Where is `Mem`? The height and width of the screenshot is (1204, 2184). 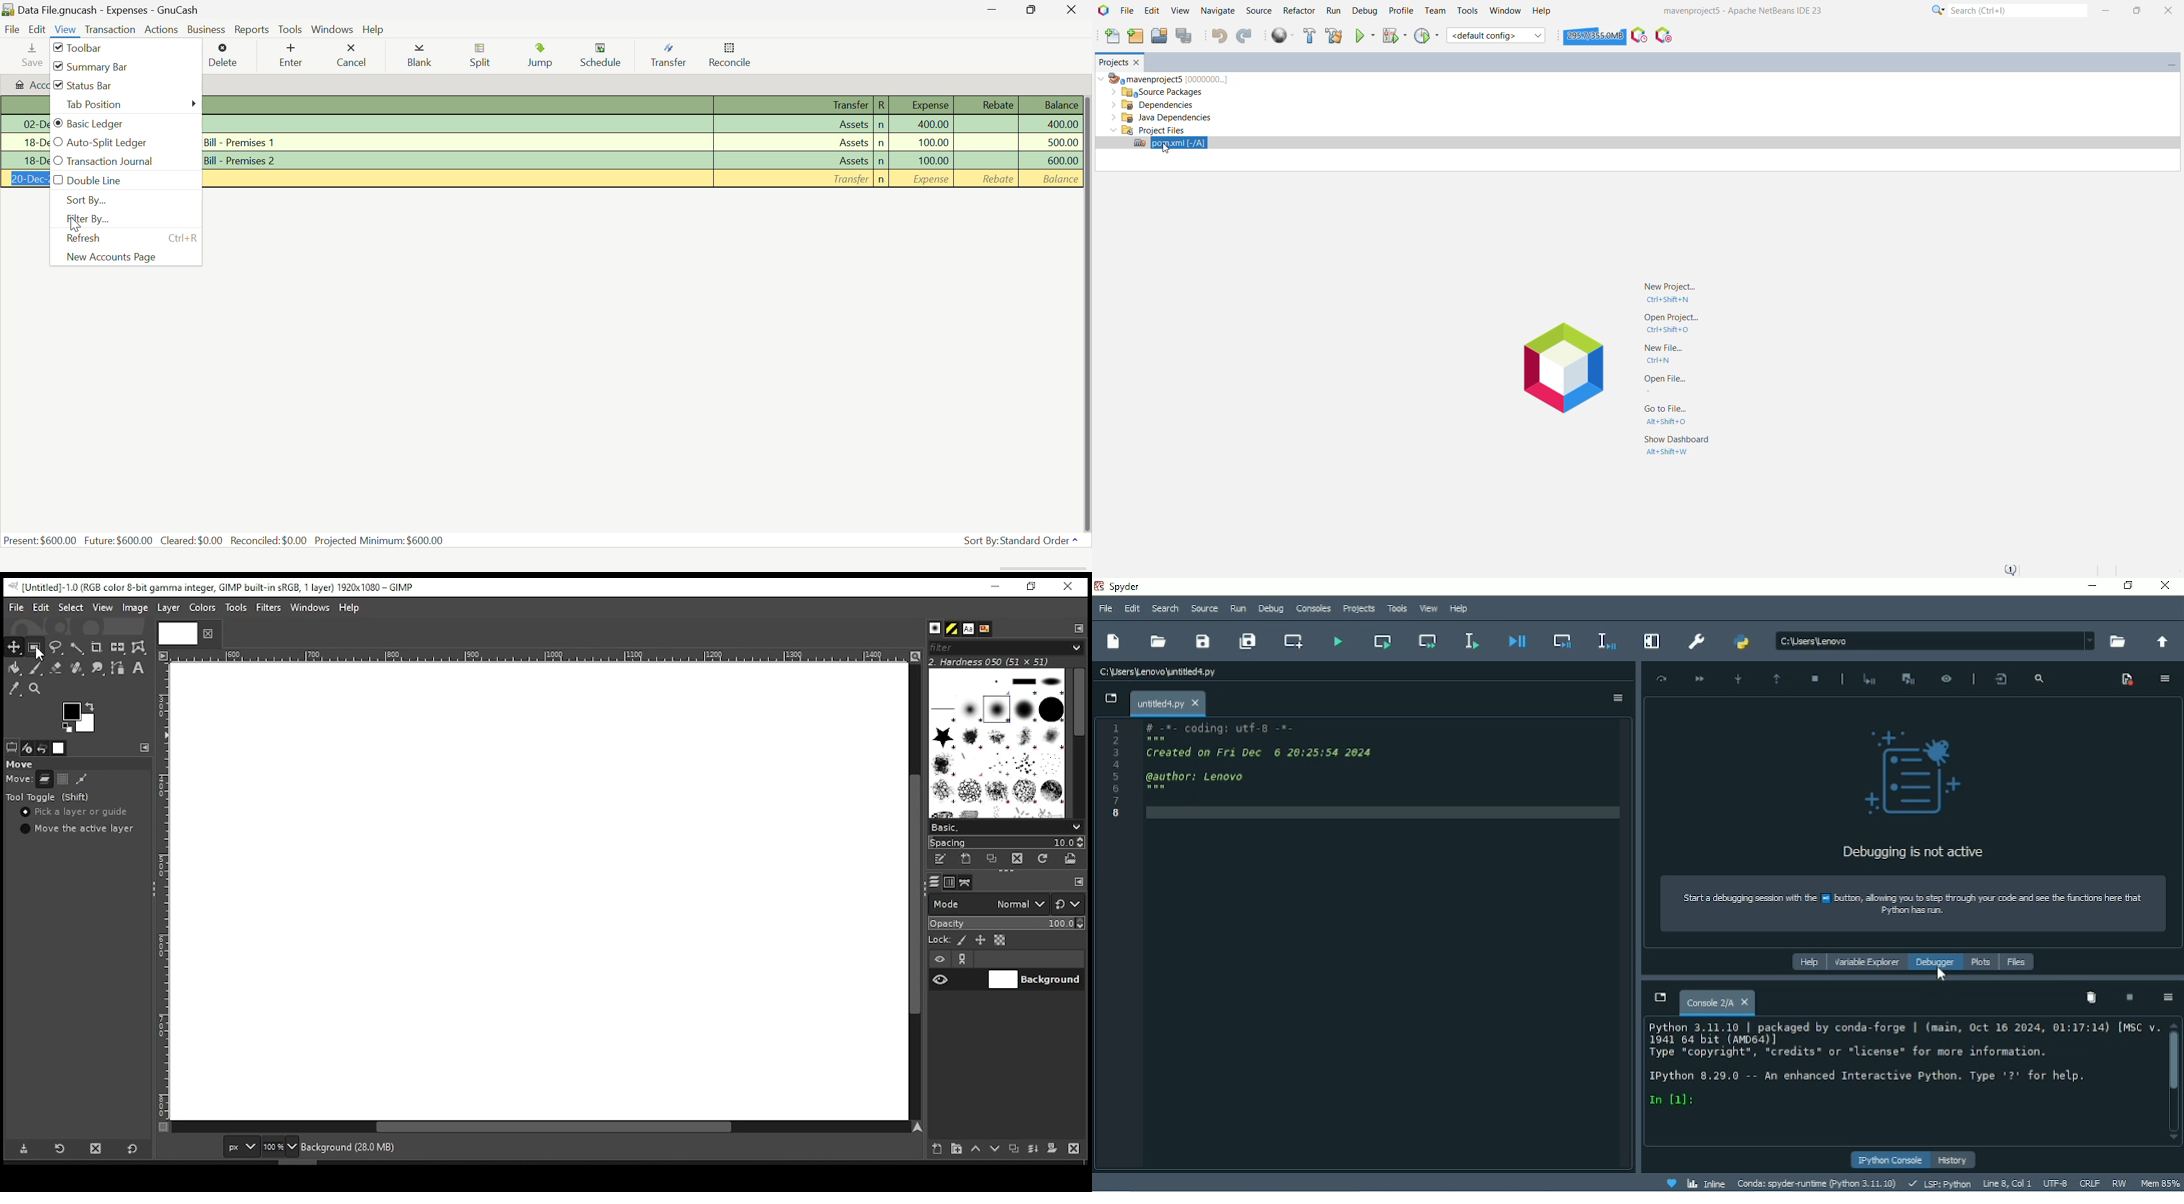
Mem is located at coordinates (2159, 1181).